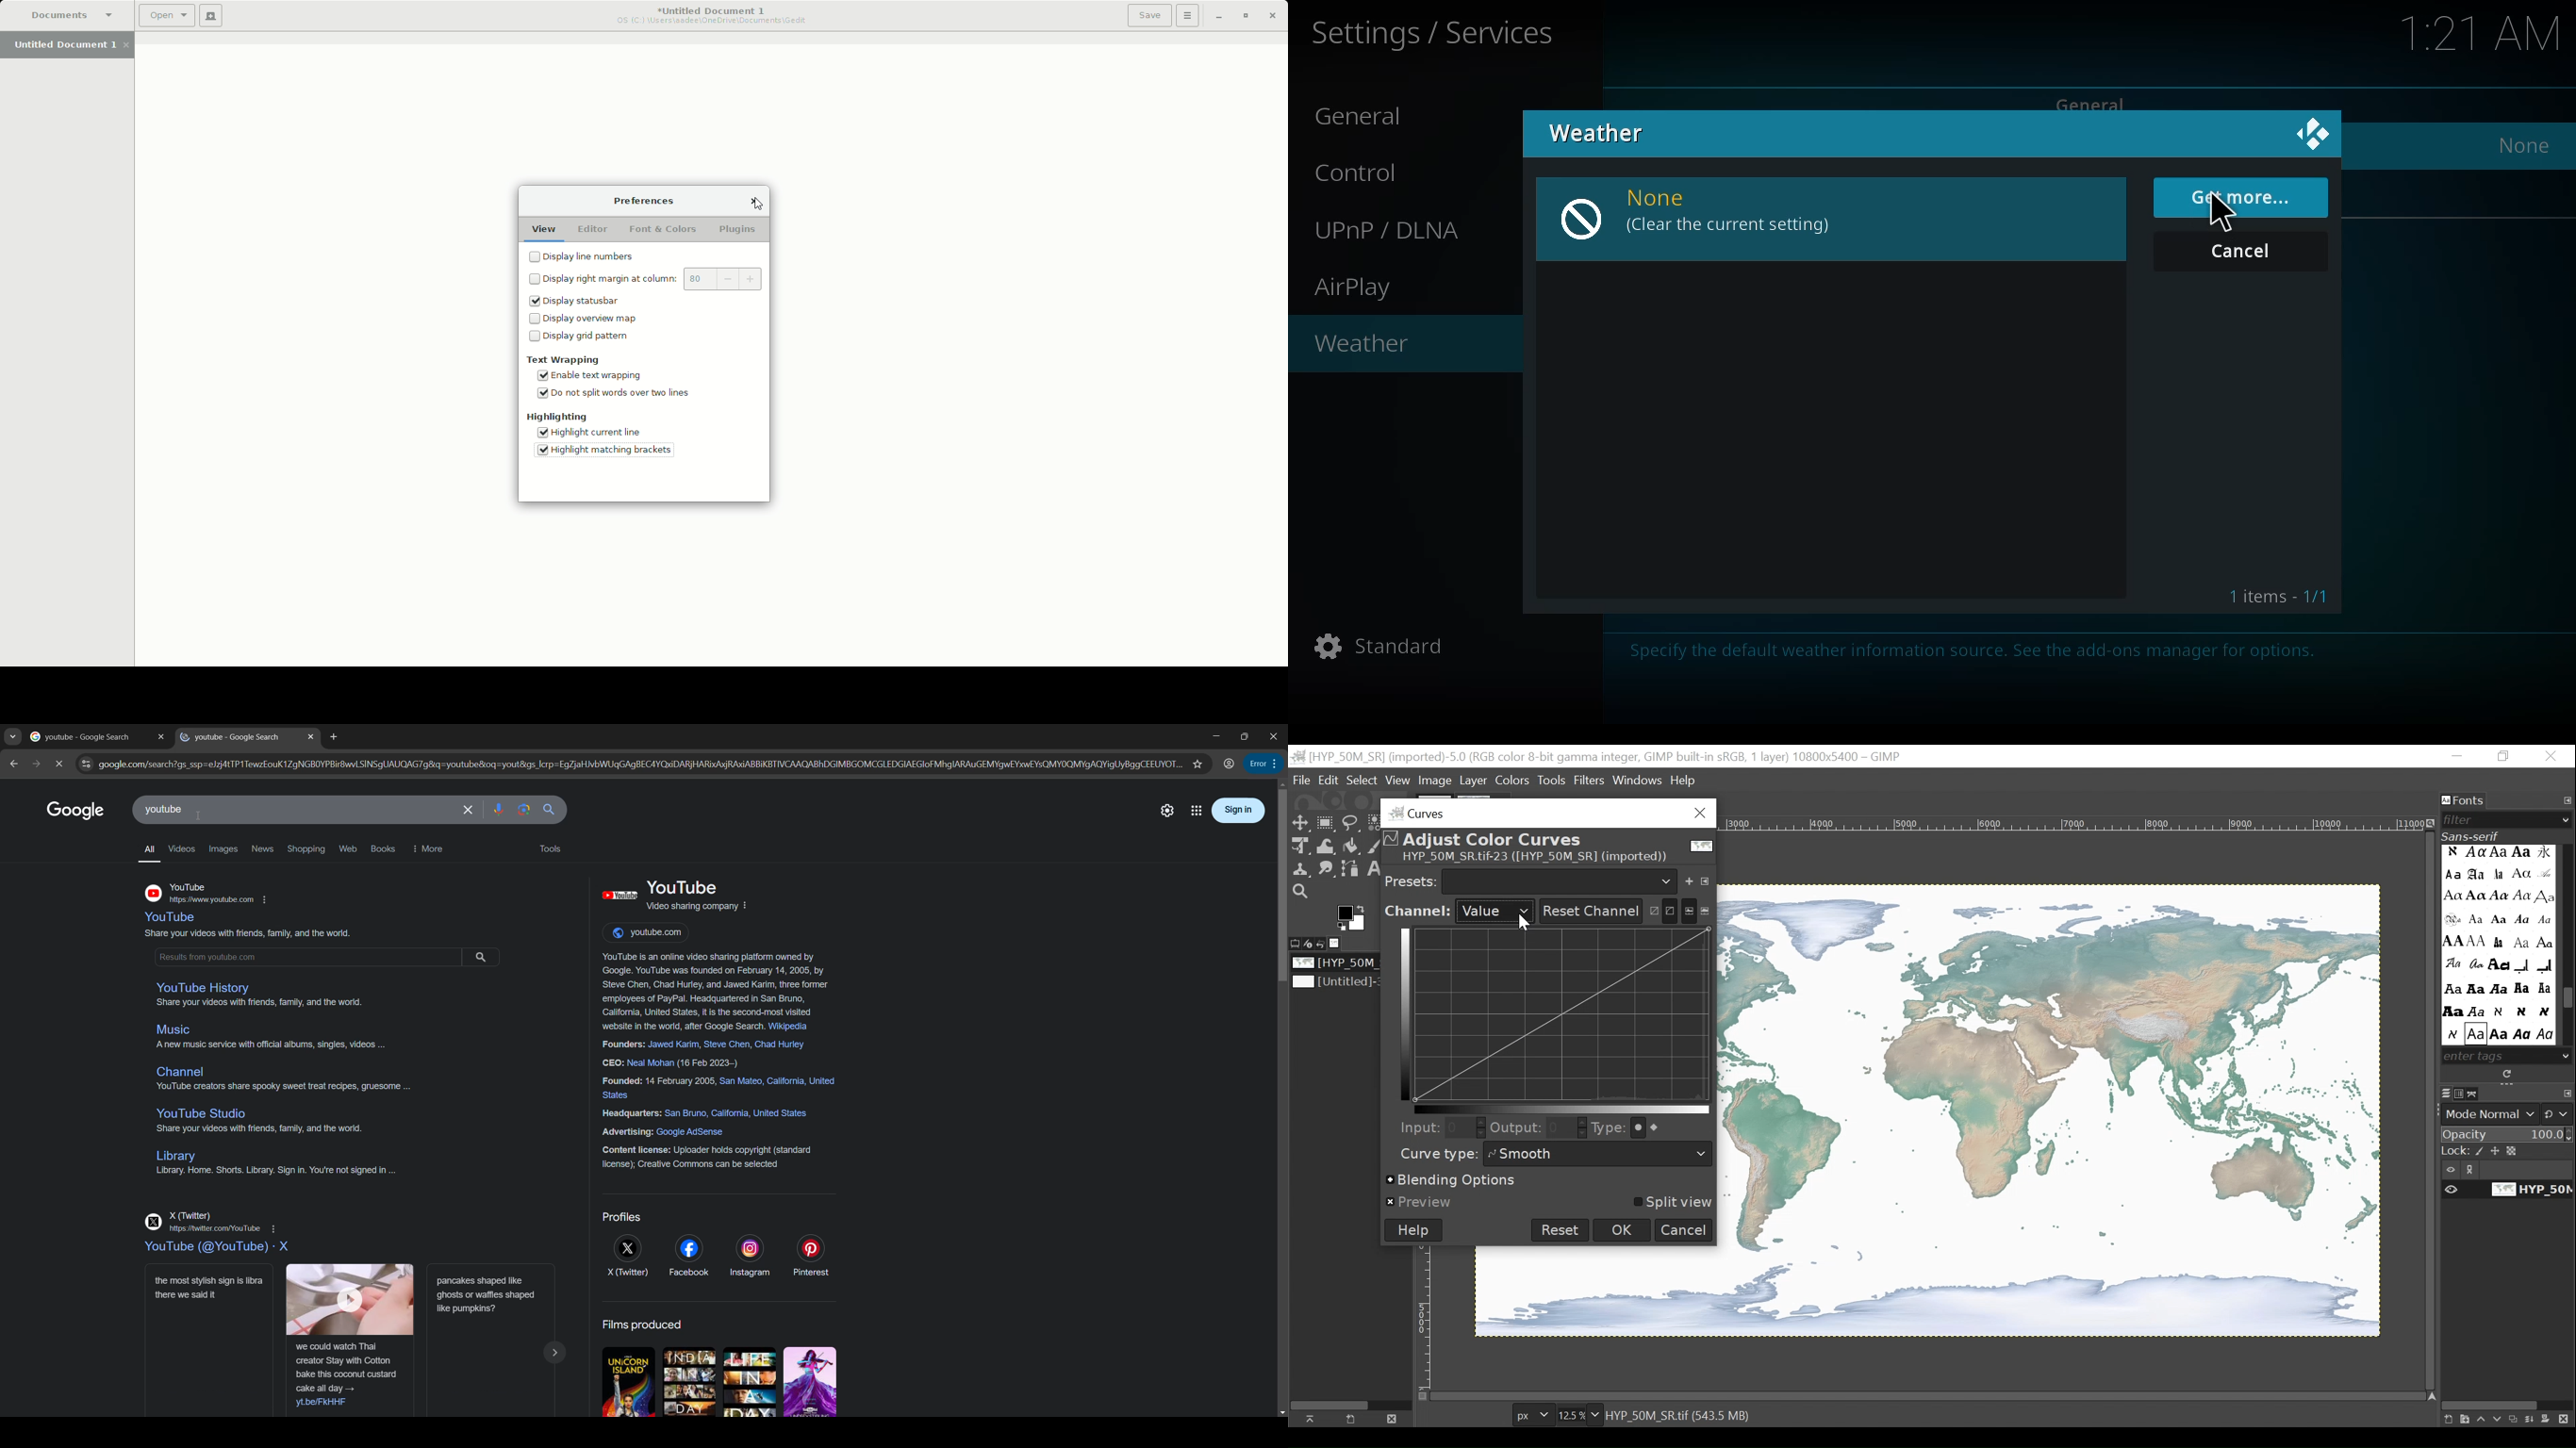  Describe the element at coordinates (213, 1222) in the screenshot. I see `X(Twitter) page link` at that location.